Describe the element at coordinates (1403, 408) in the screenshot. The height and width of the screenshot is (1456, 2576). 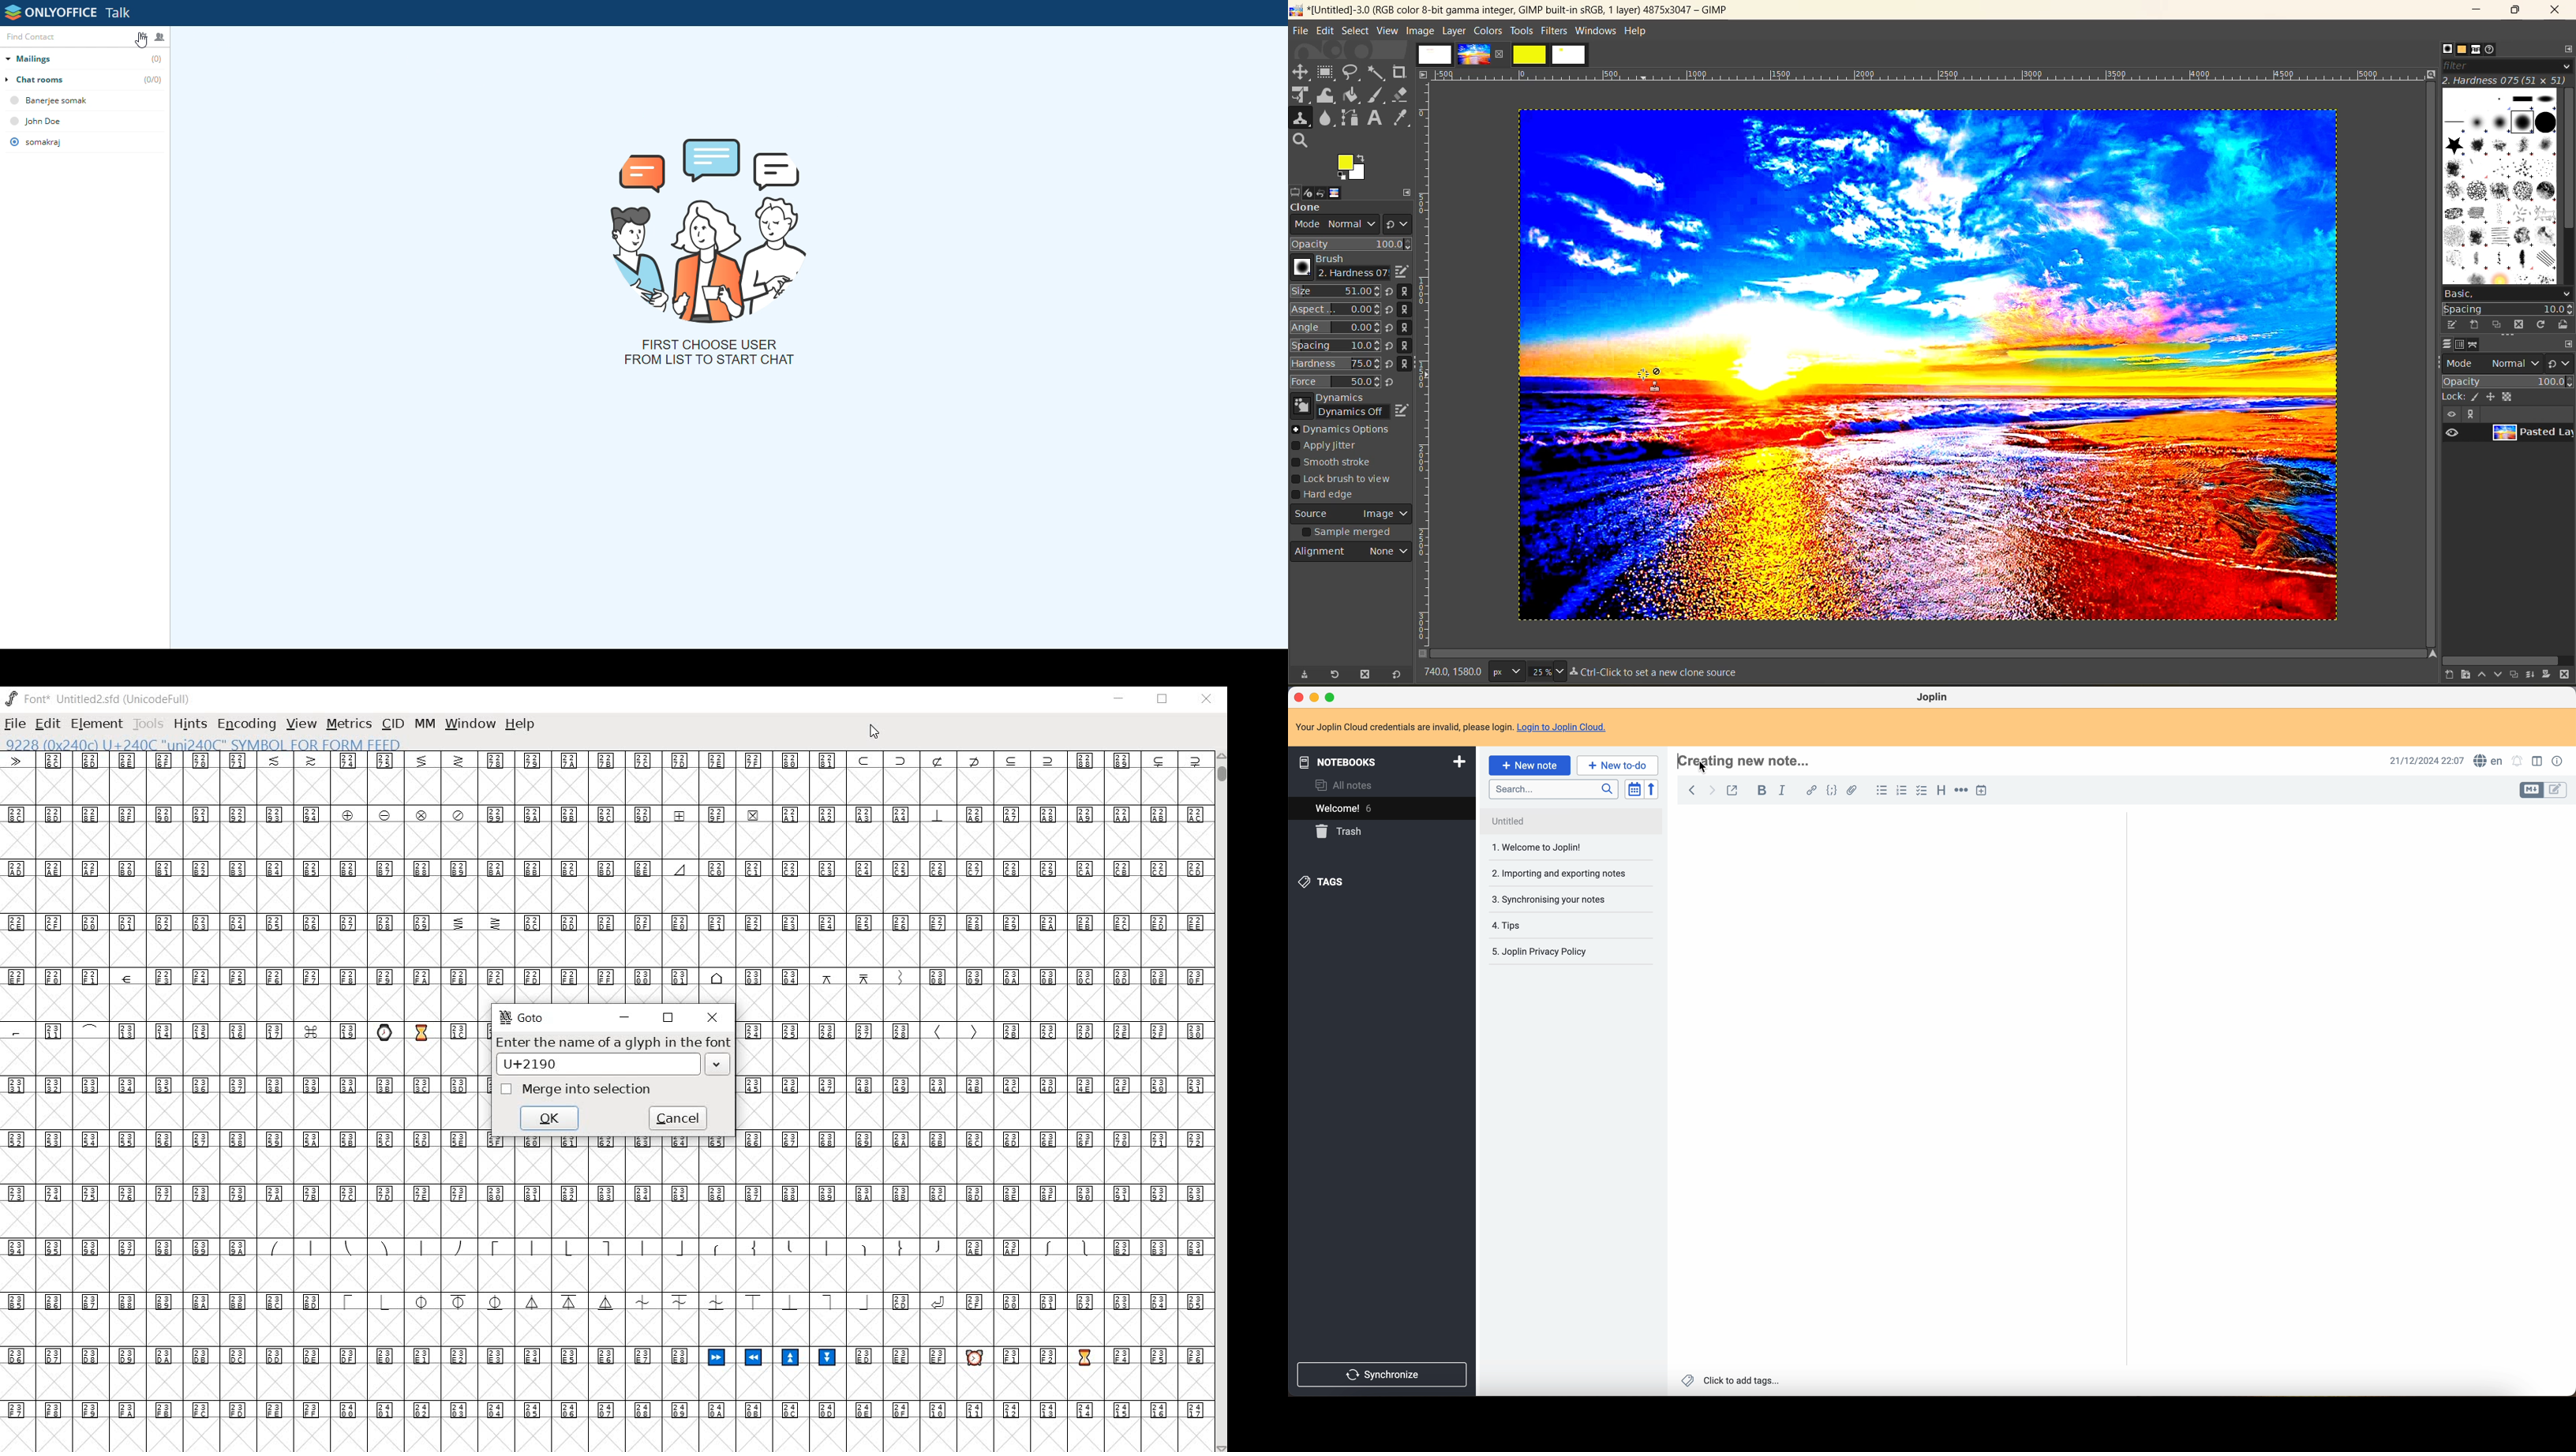
I see `edit` at that location.